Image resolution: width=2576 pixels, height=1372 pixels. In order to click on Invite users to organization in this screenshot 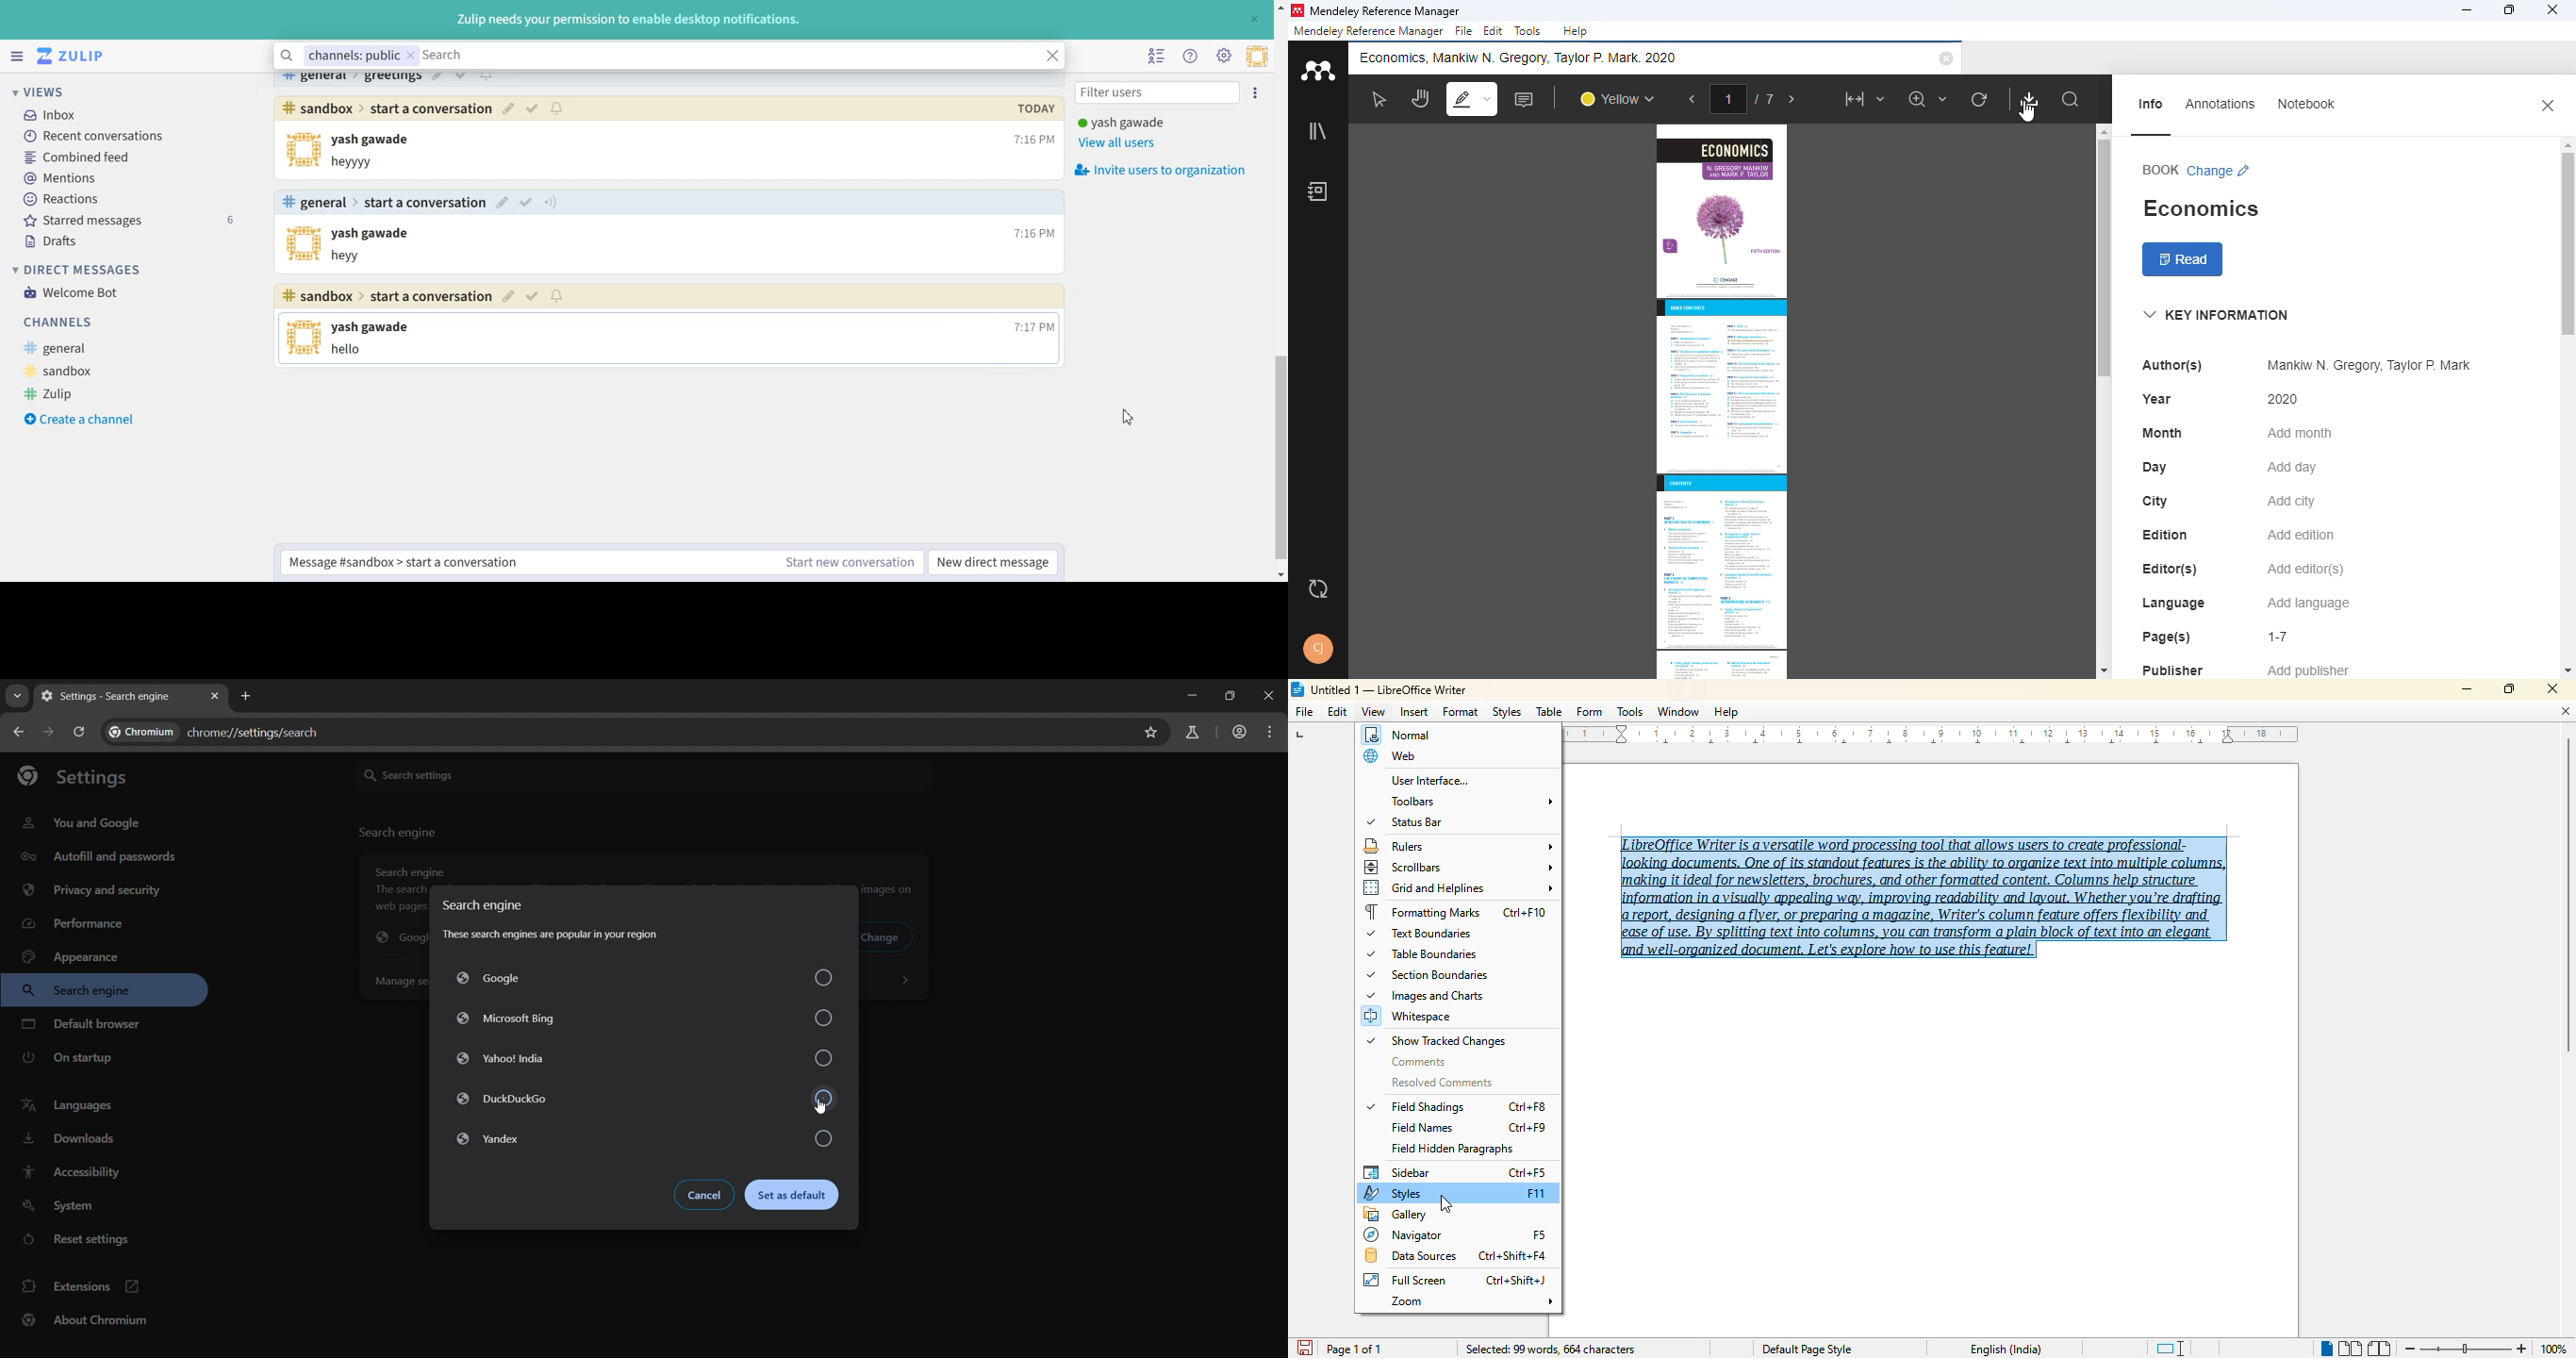, I will do `click(1164, 170)`.